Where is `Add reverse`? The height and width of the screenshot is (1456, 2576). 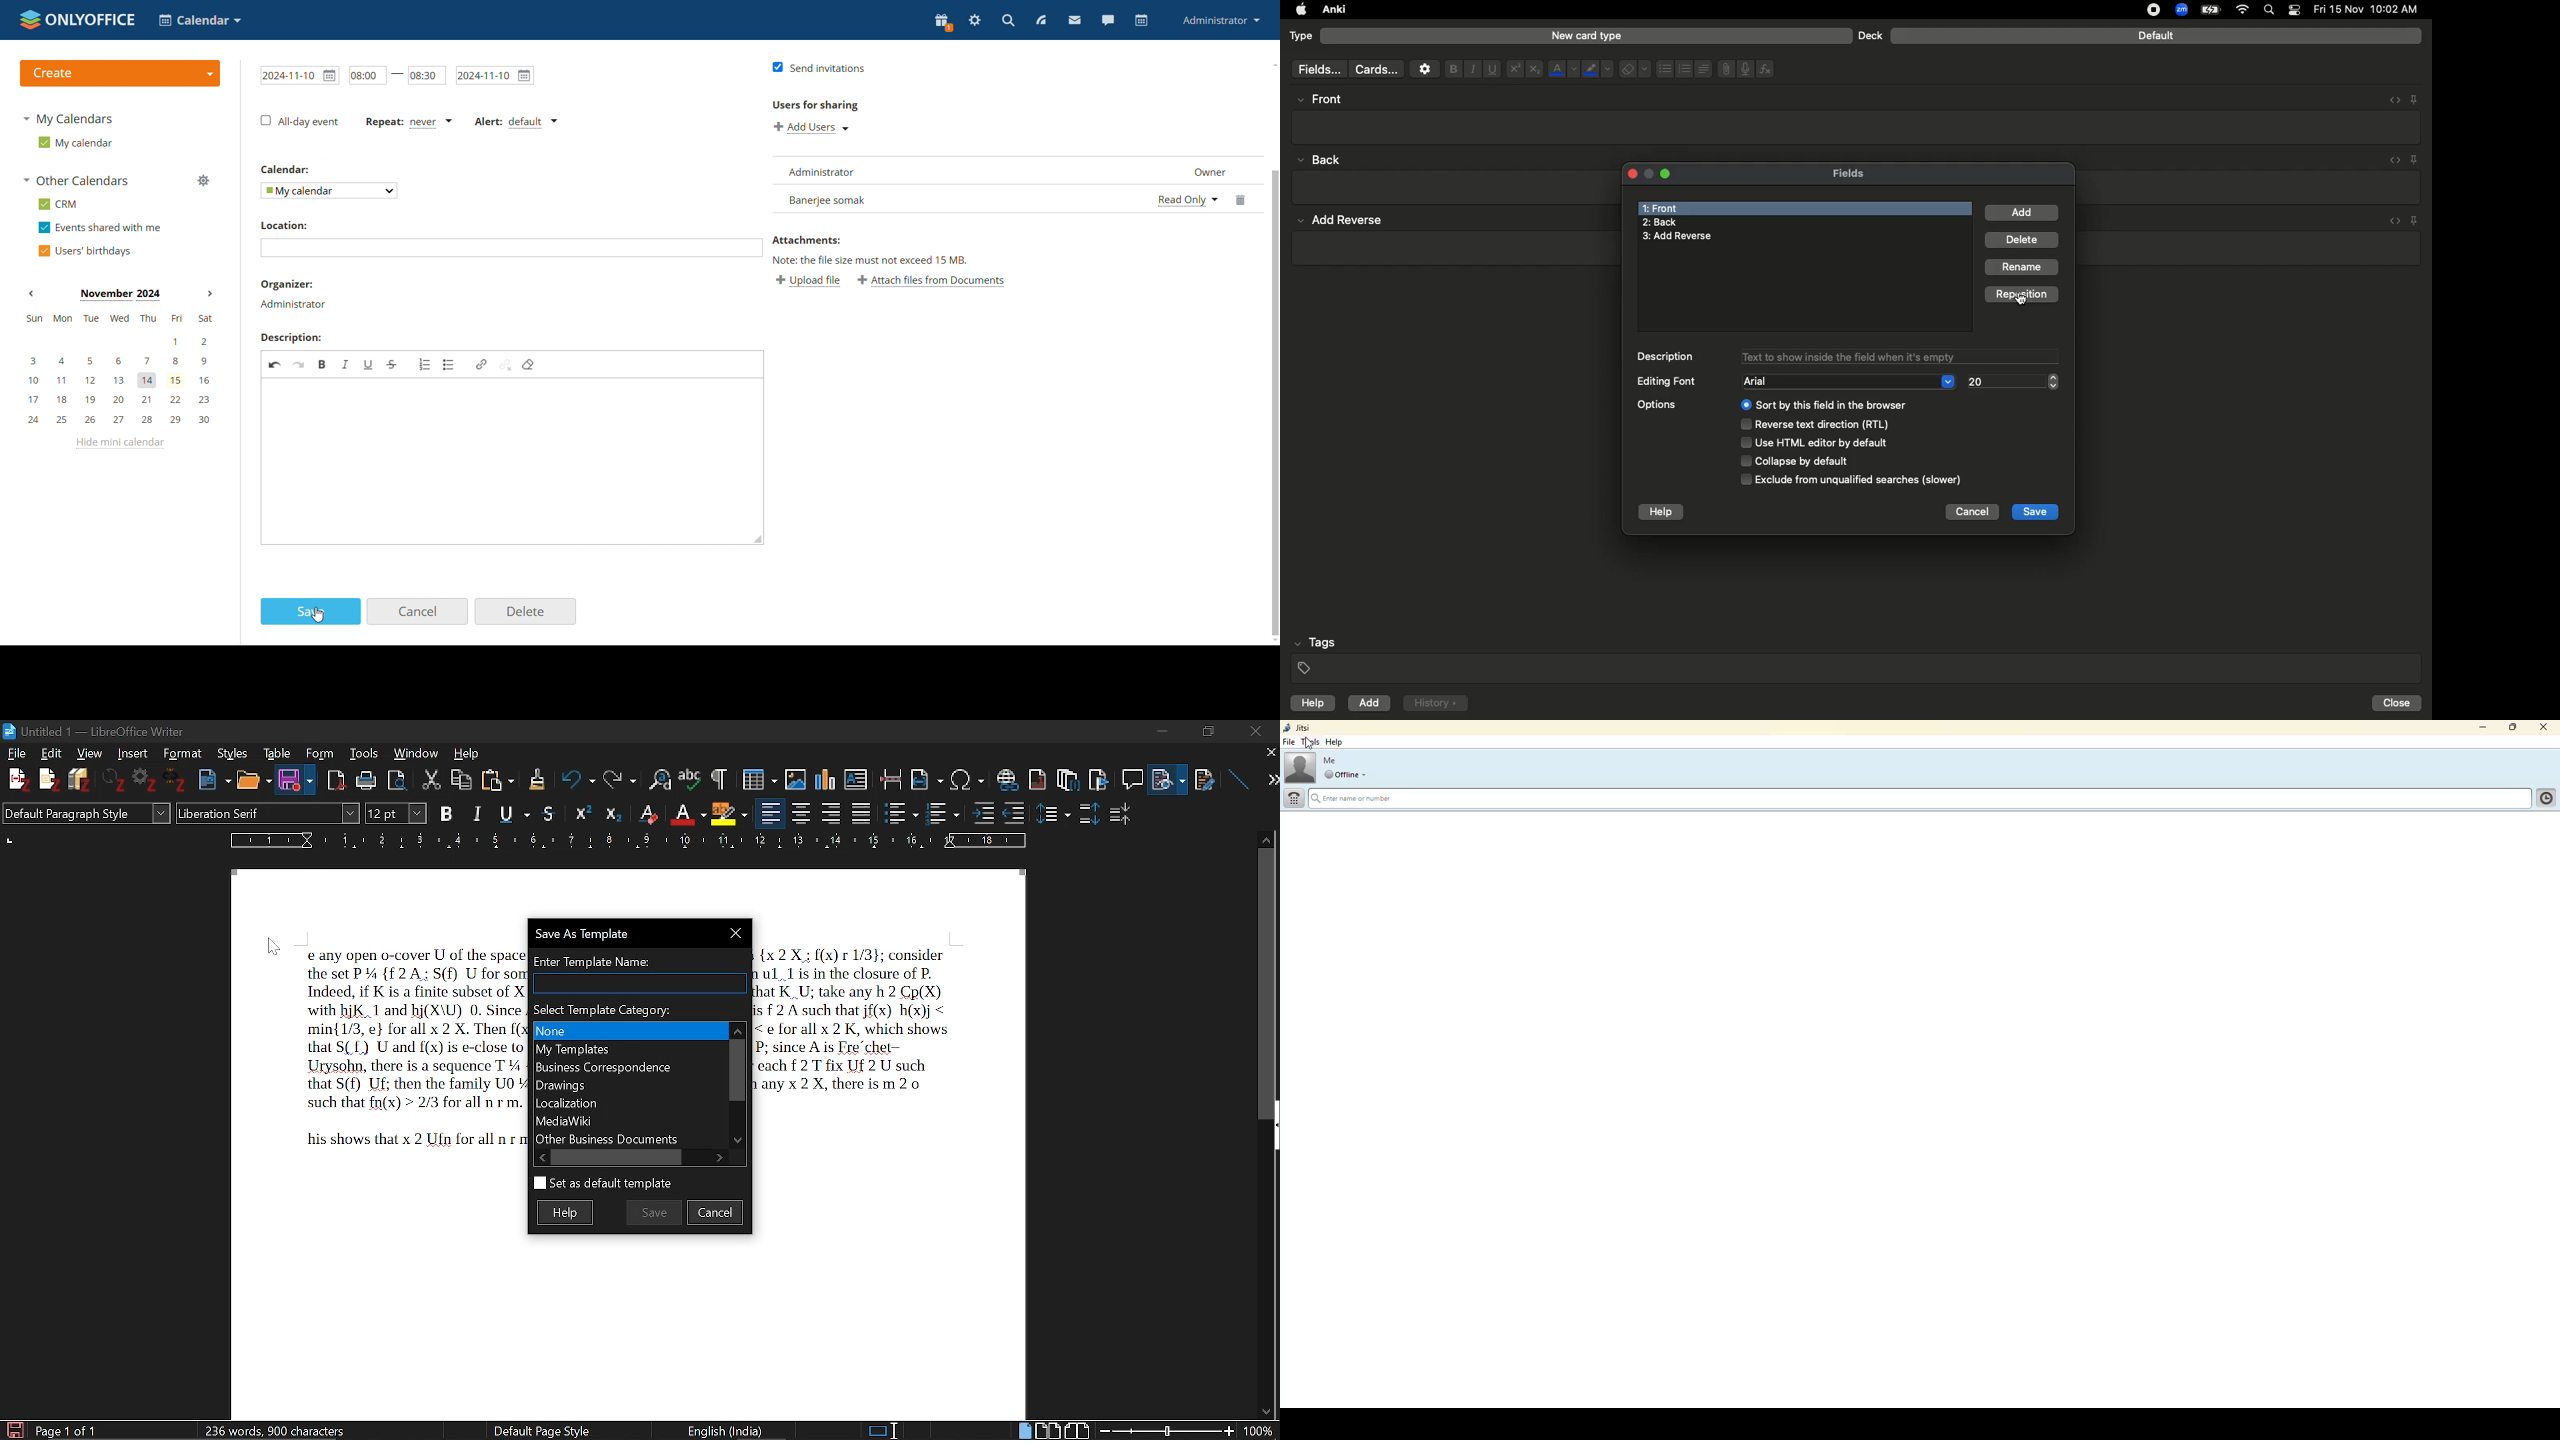 Add reverse is located at coordinates (1683, 237).